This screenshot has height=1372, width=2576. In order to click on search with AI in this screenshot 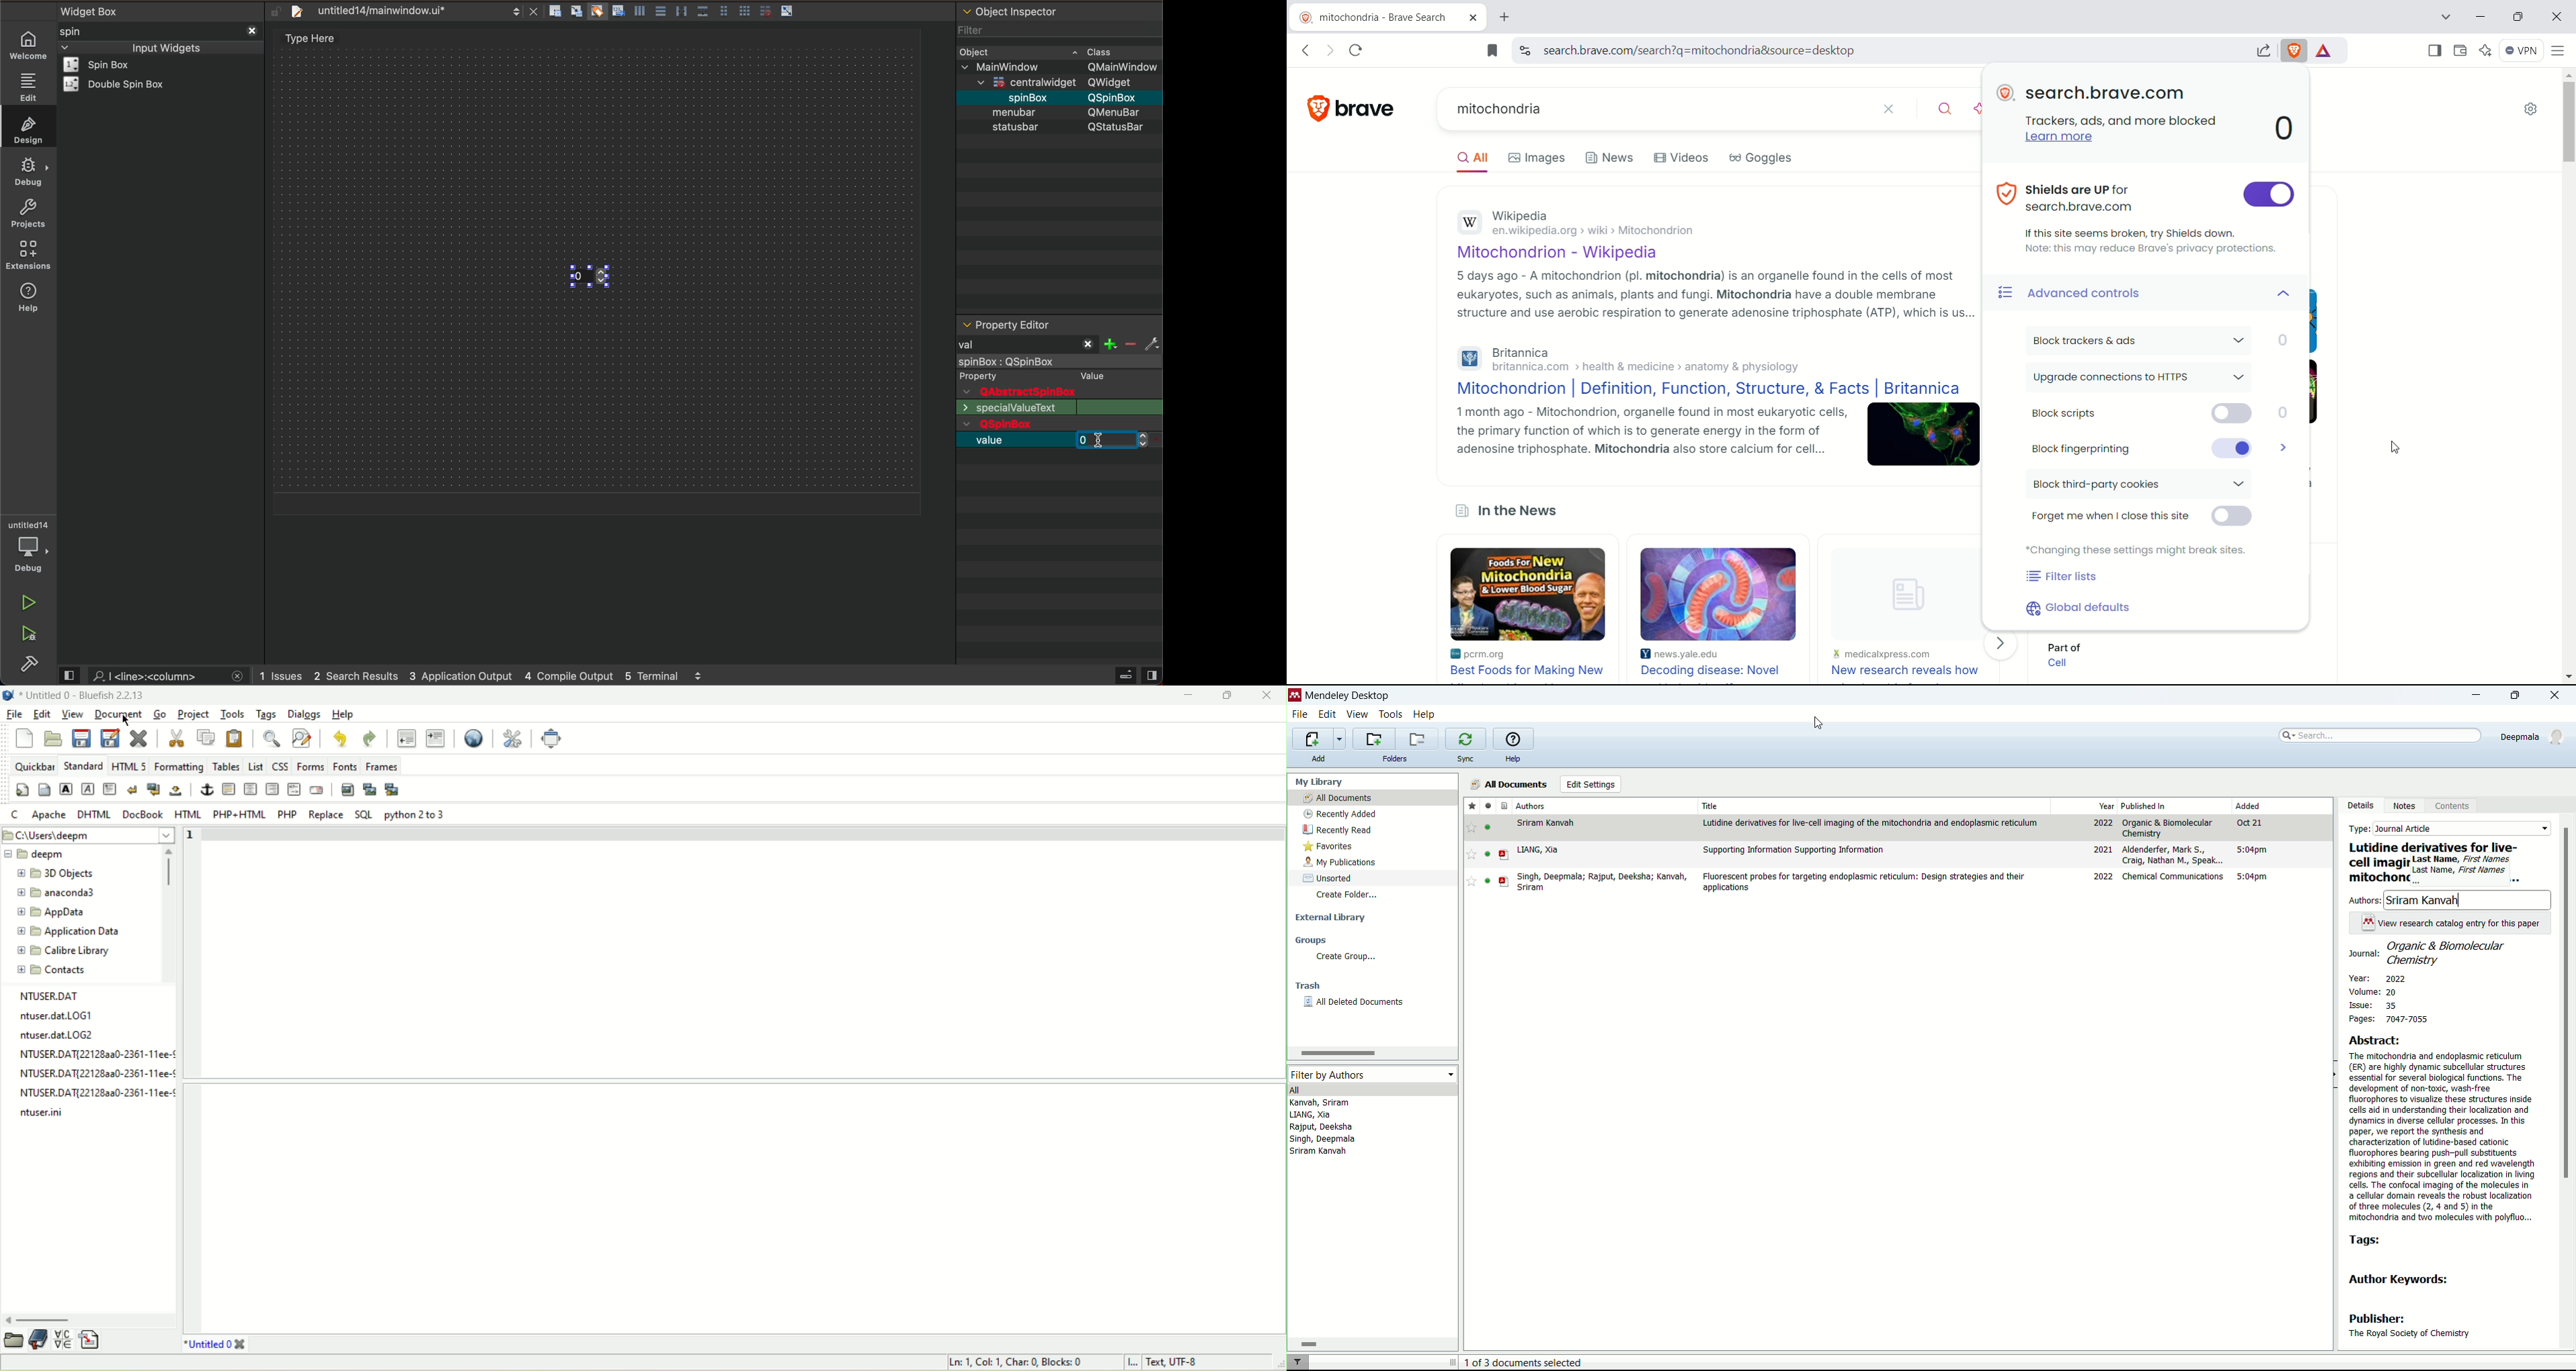, I will do `click(1975, 110)`.